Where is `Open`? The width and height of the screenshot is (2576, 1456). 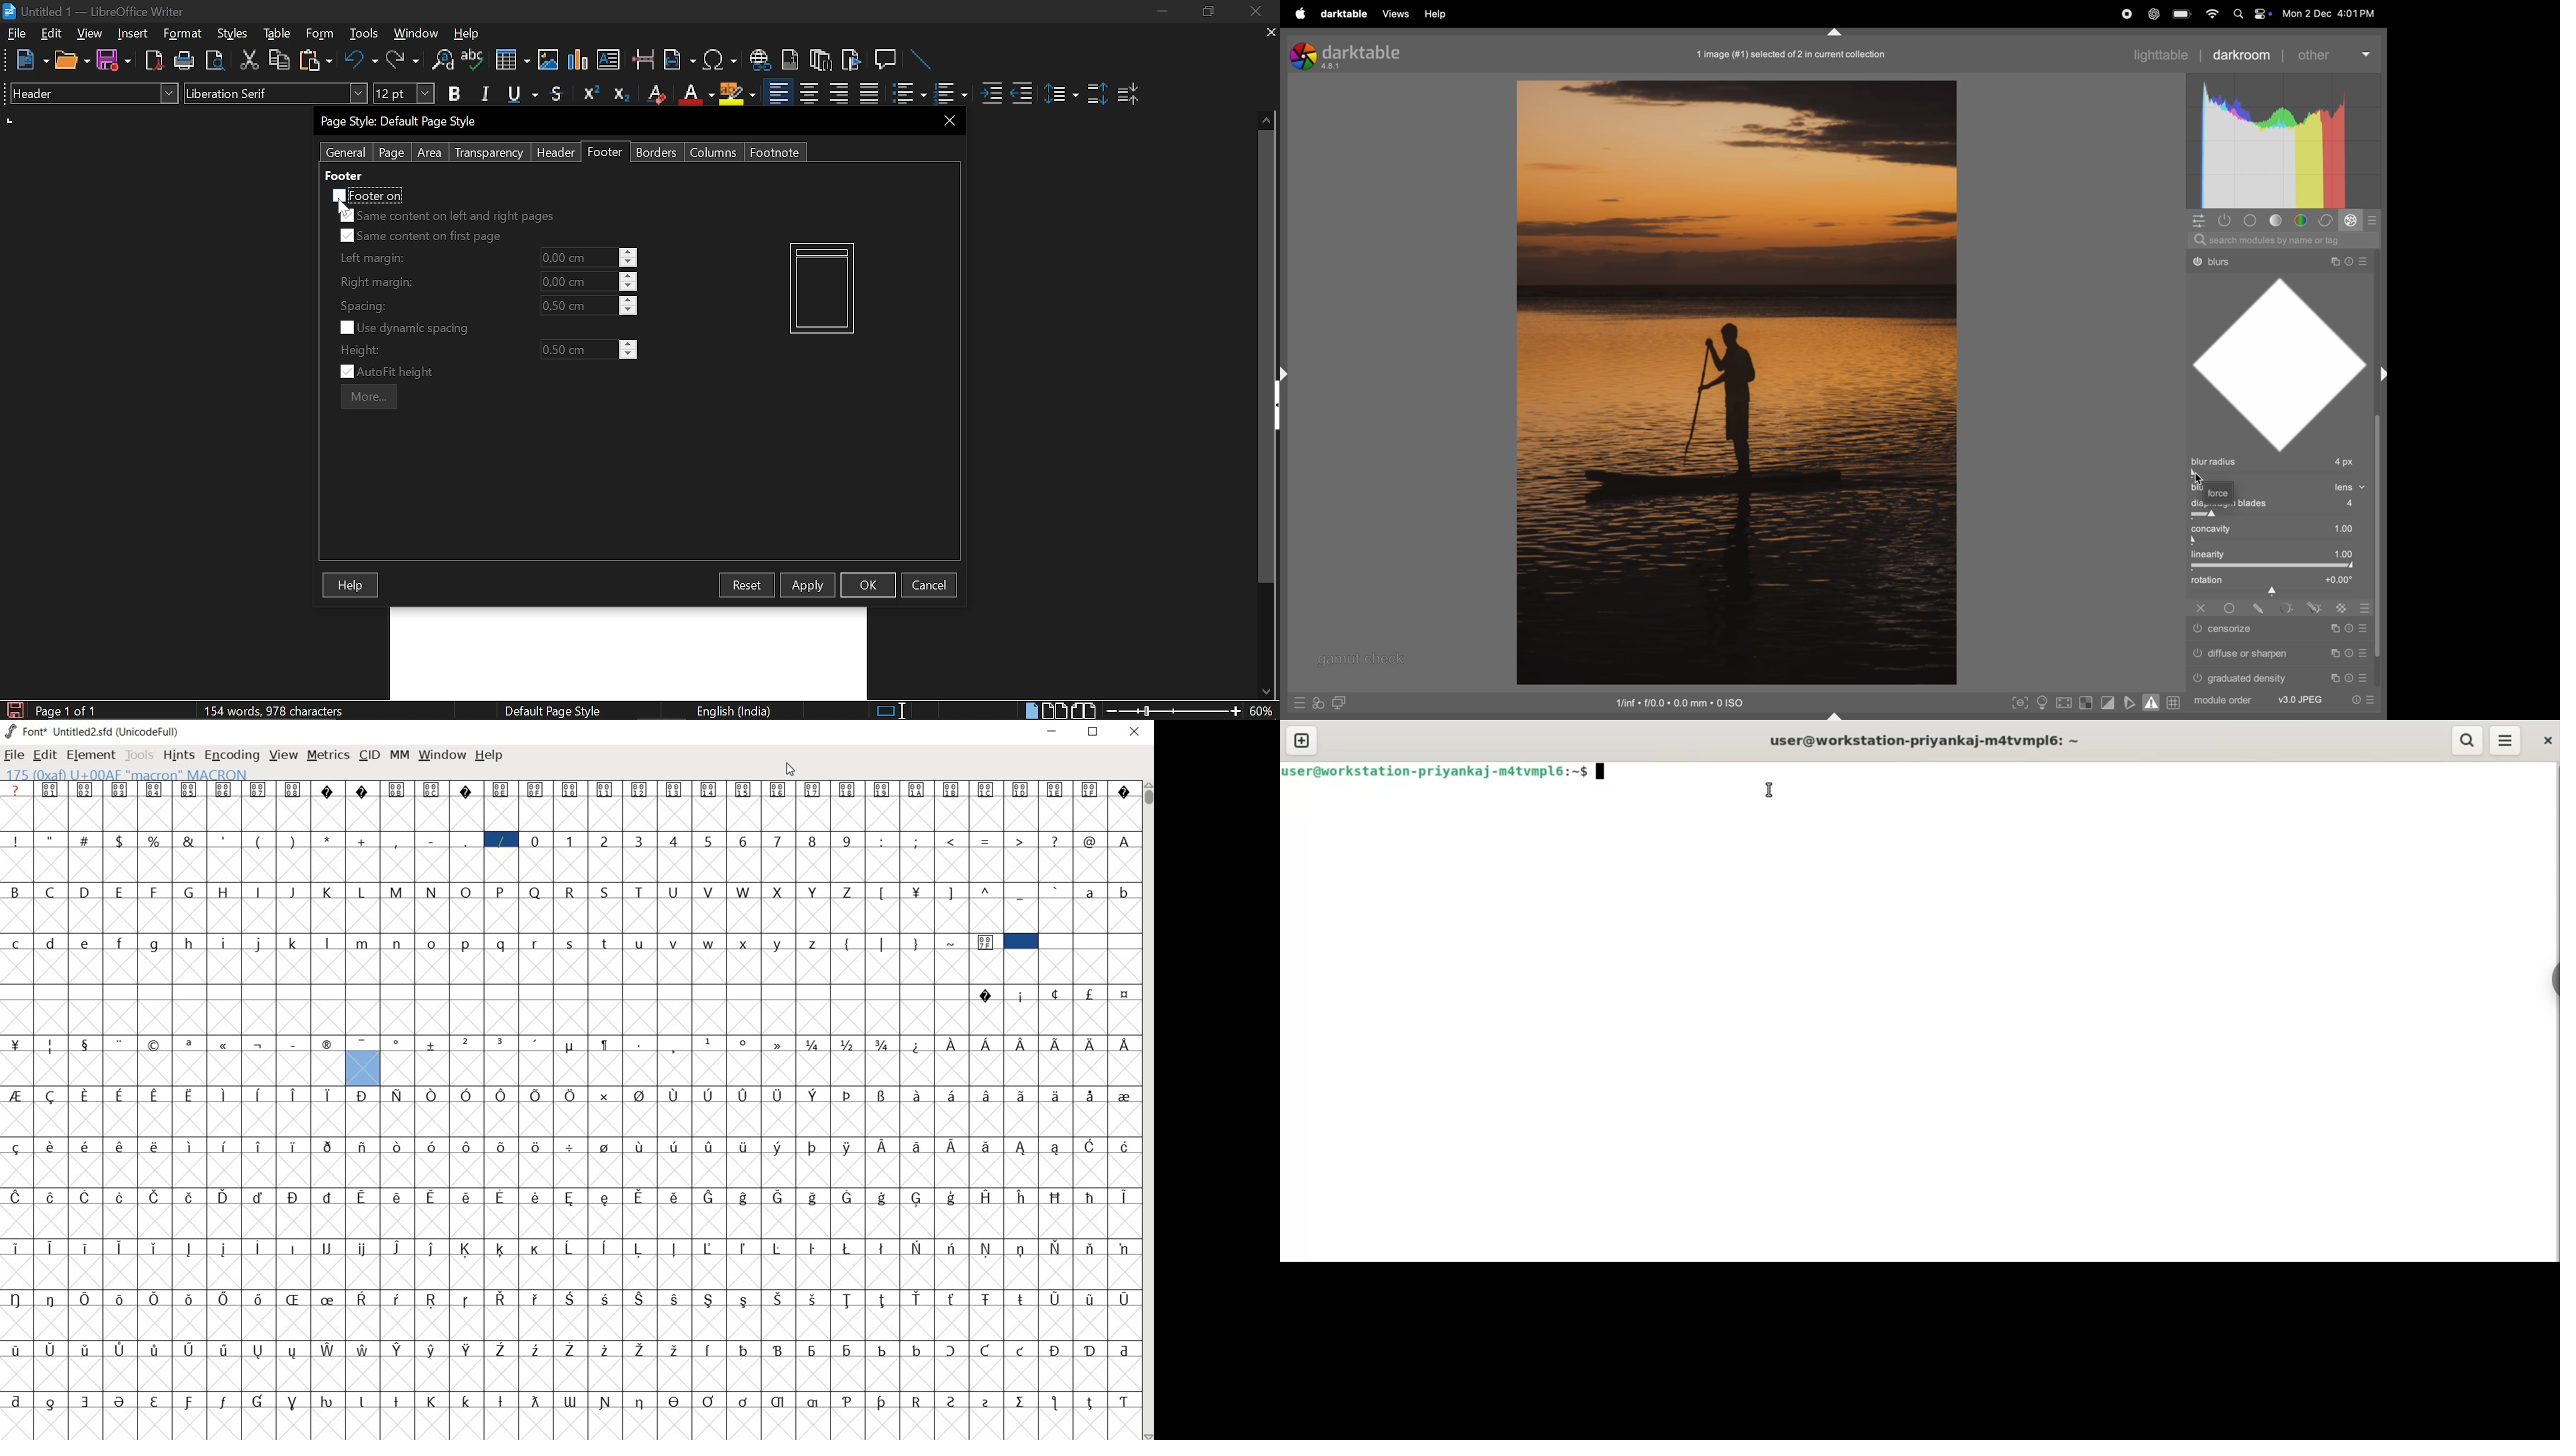
Open is located at coordinates (72, 61).